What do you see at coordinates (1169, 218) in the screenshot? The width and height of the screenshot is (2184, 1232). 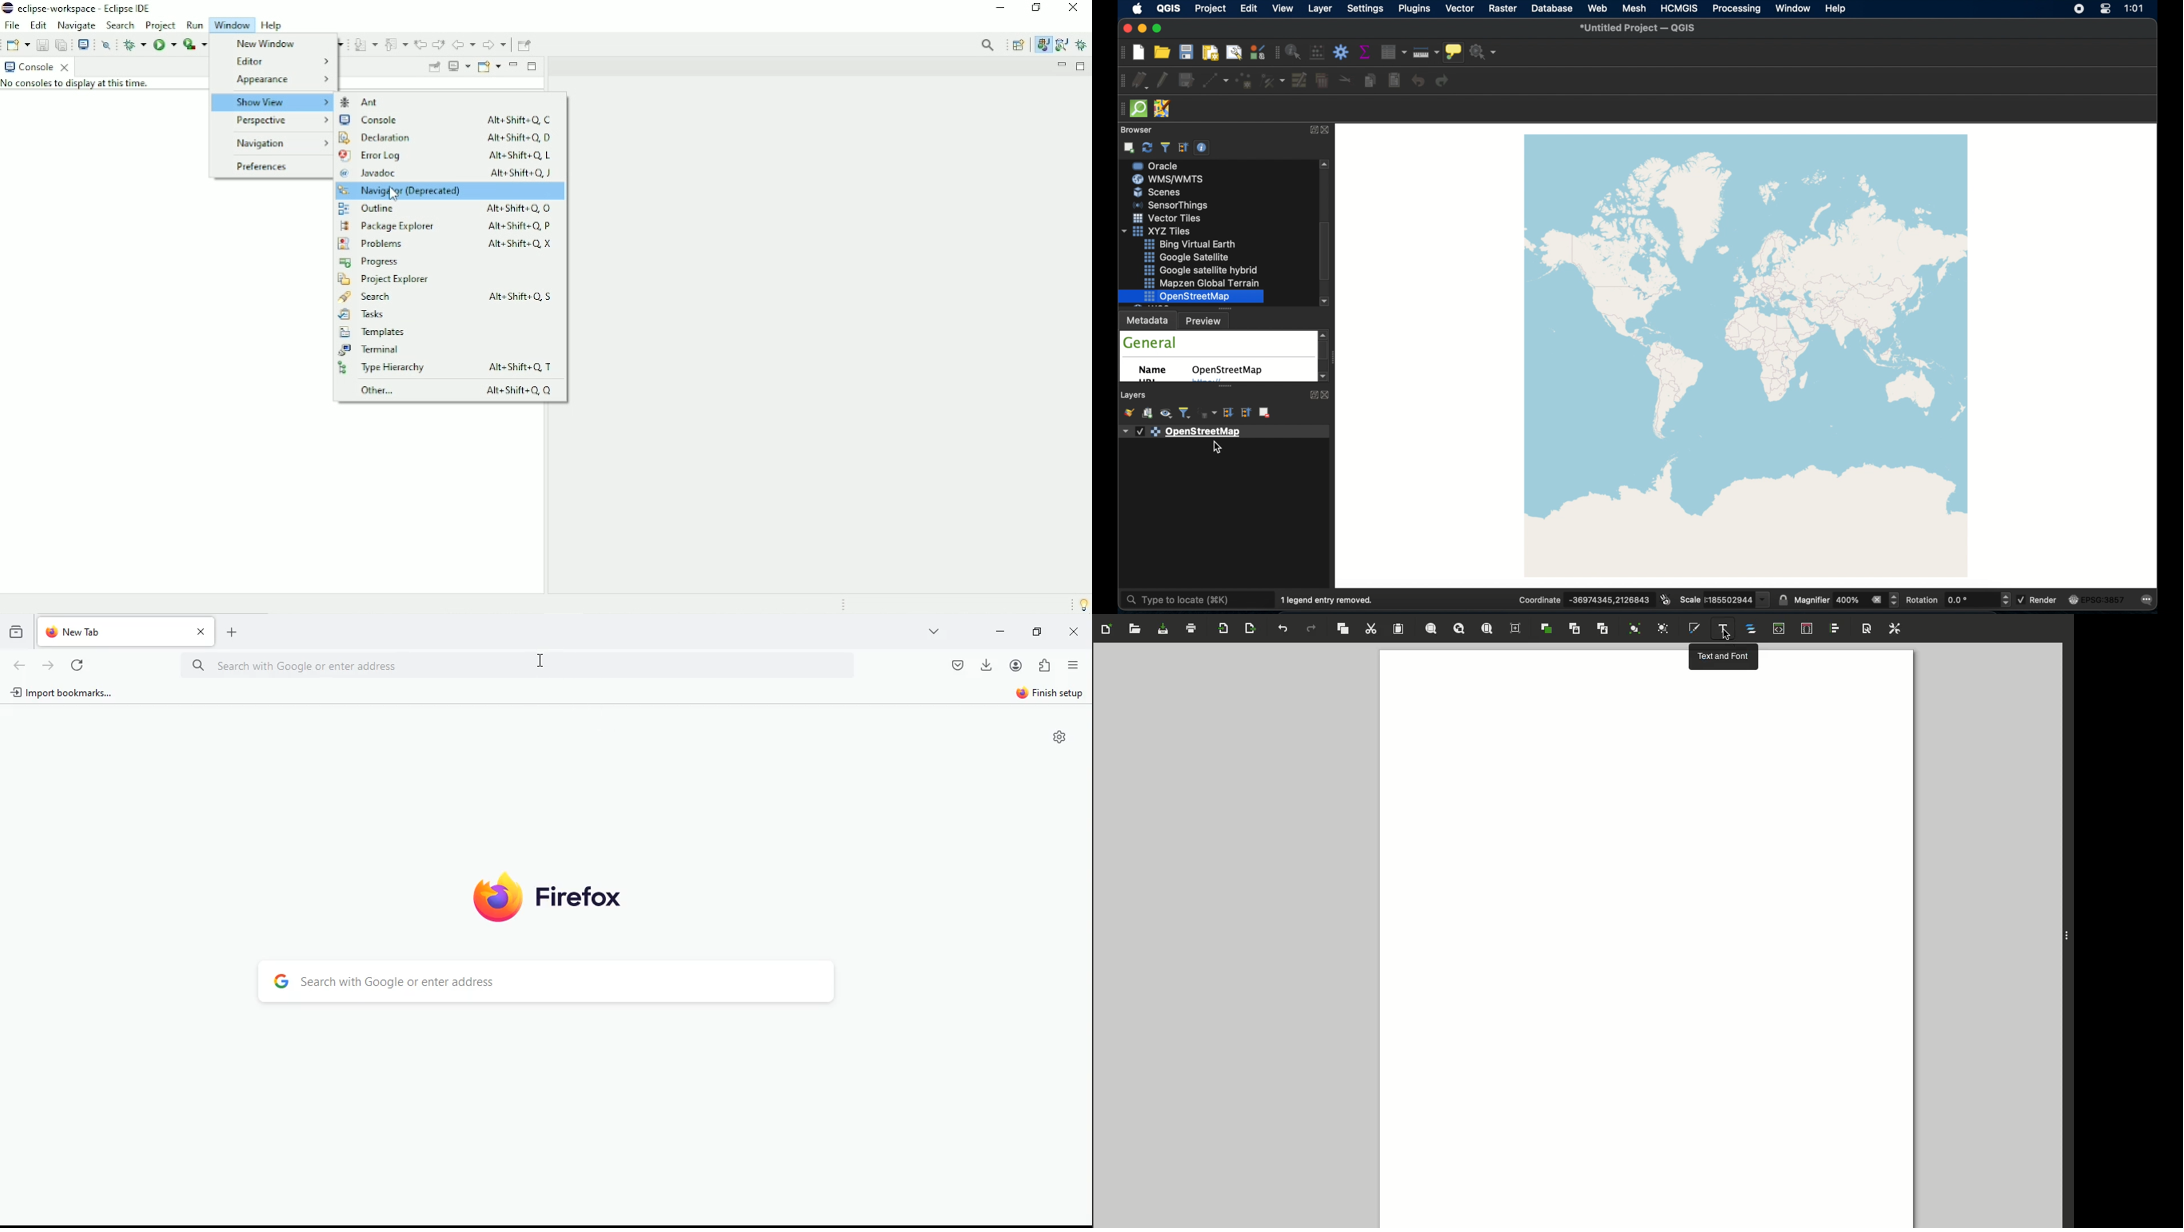 I see `wms/wmts` at bounding box center [1169, 218].